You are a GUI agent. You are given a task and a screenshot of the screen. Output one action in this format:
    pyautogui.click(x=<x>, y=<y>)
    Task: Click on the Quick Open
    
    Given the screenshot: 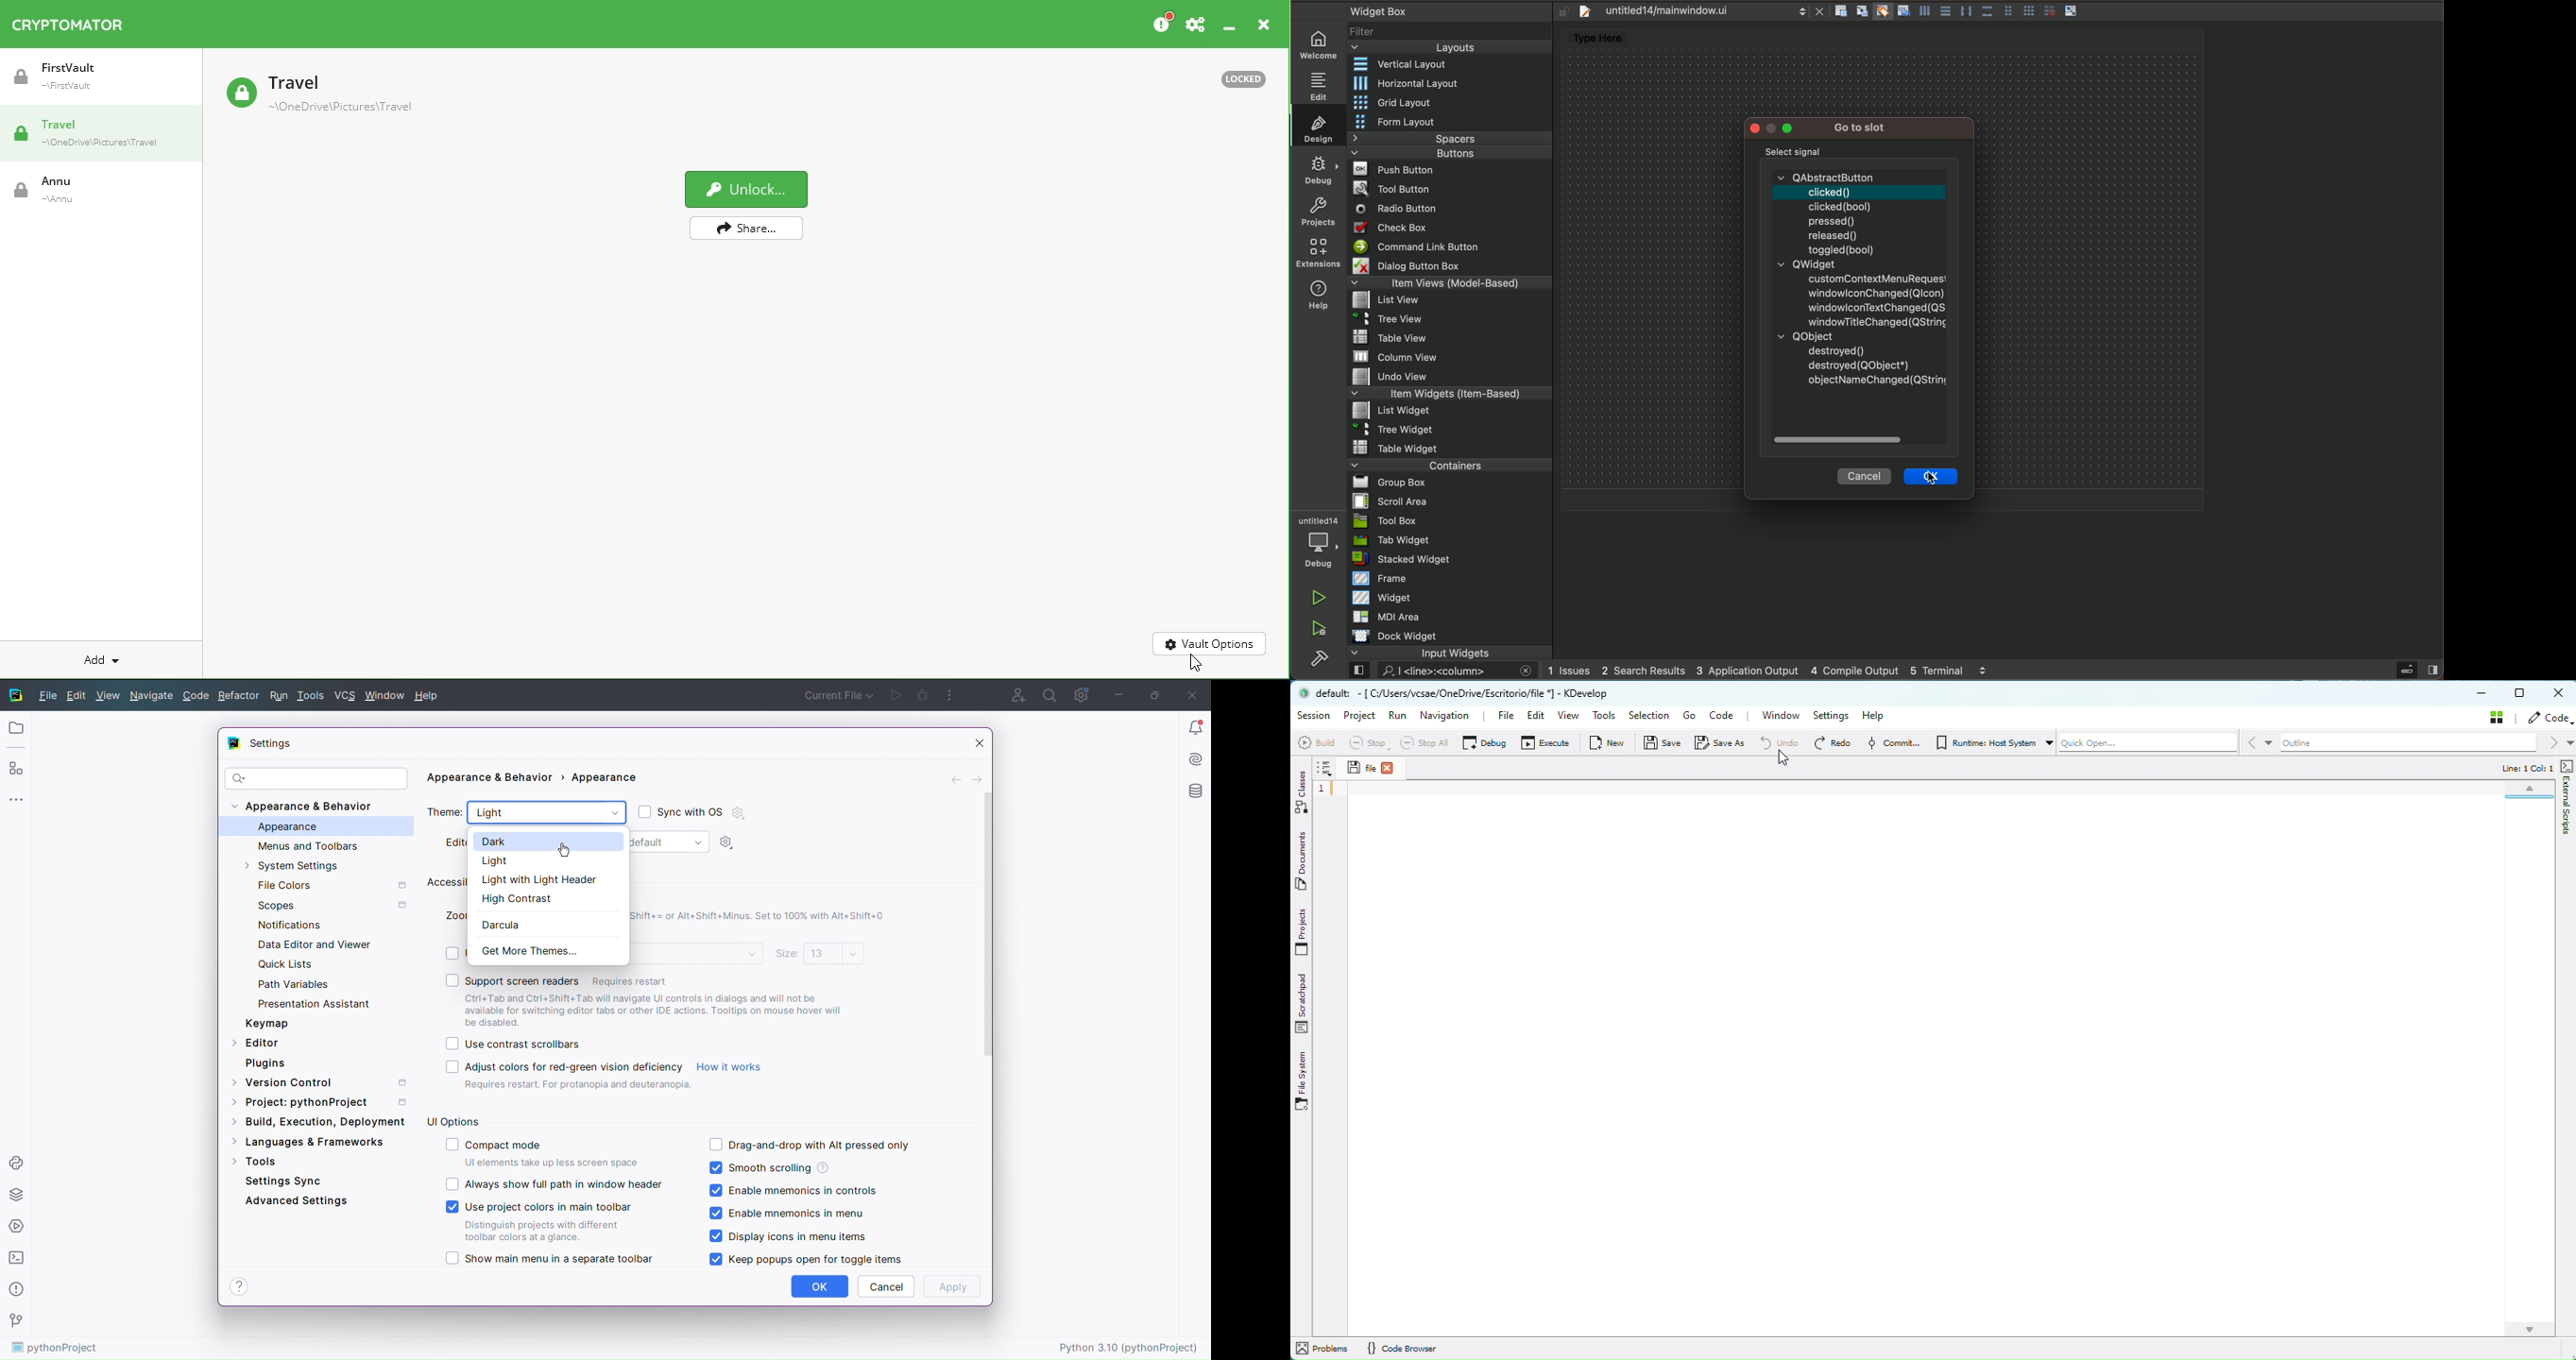 What is the action you would take?
    pyautogui.click(x=2158, y=743)
    